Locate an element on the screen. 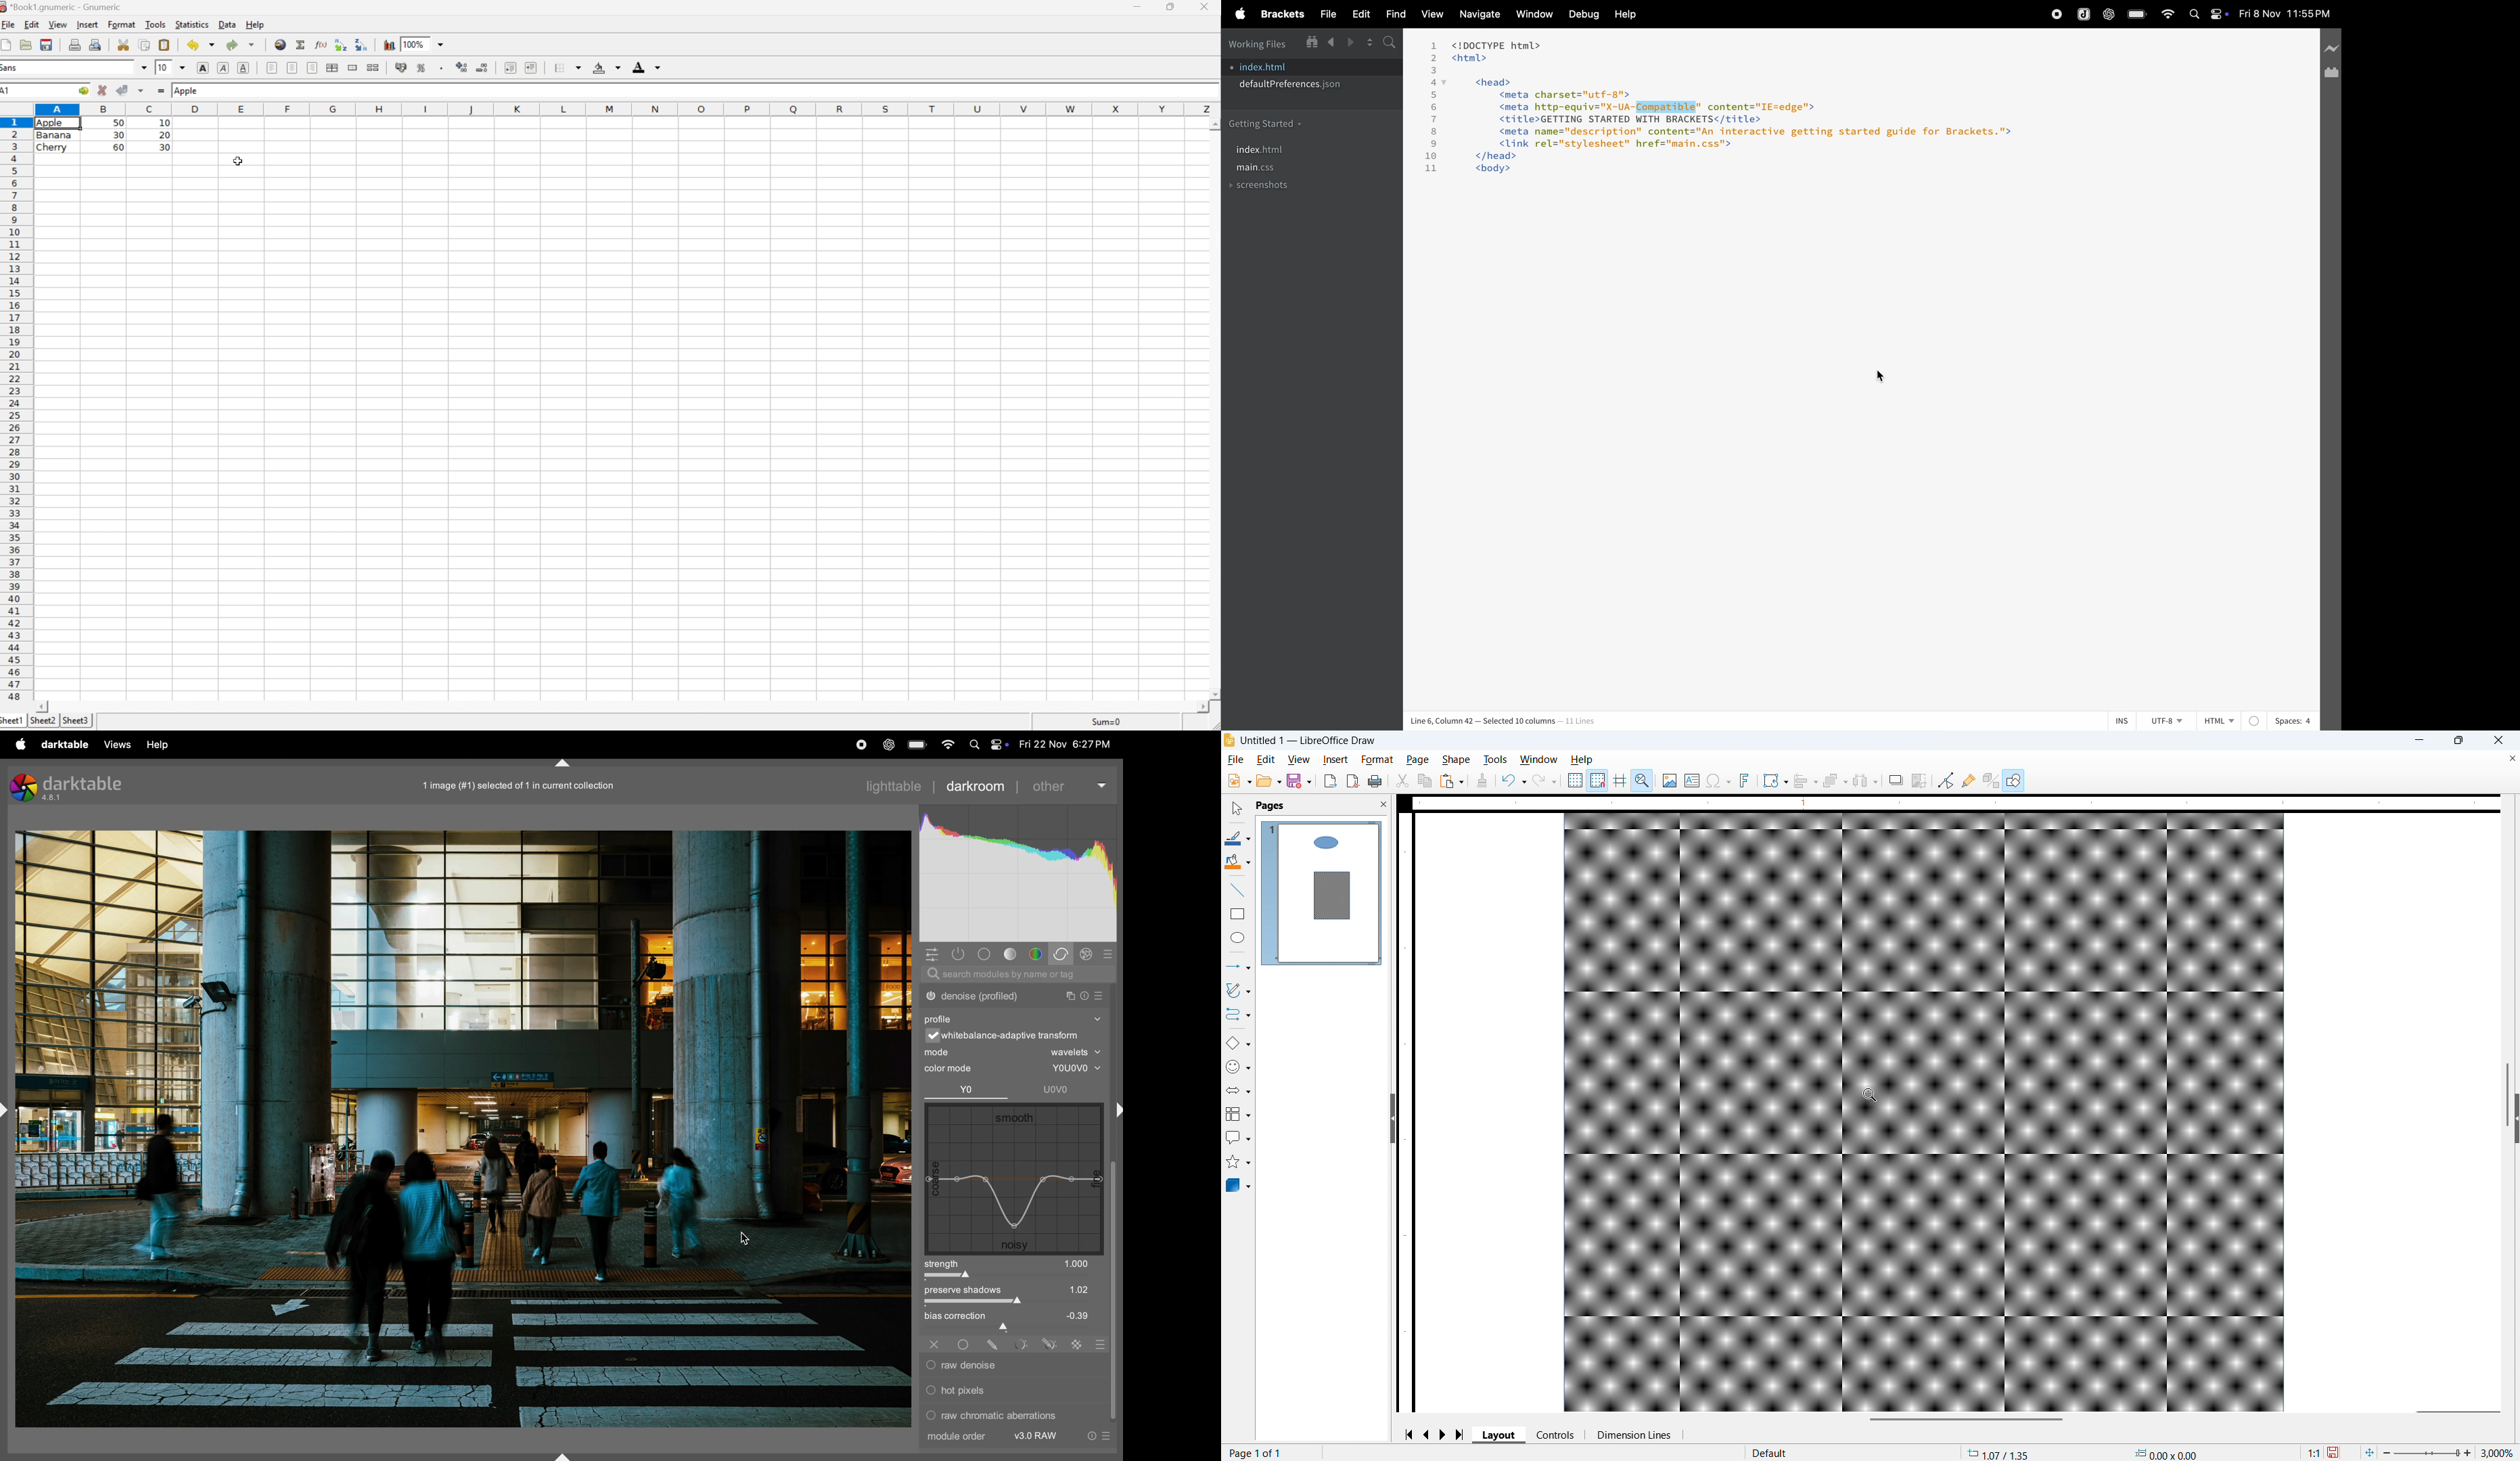 This screenshot has width=2520, height=1484. Page number  is located at coordinates (1257, 1454).